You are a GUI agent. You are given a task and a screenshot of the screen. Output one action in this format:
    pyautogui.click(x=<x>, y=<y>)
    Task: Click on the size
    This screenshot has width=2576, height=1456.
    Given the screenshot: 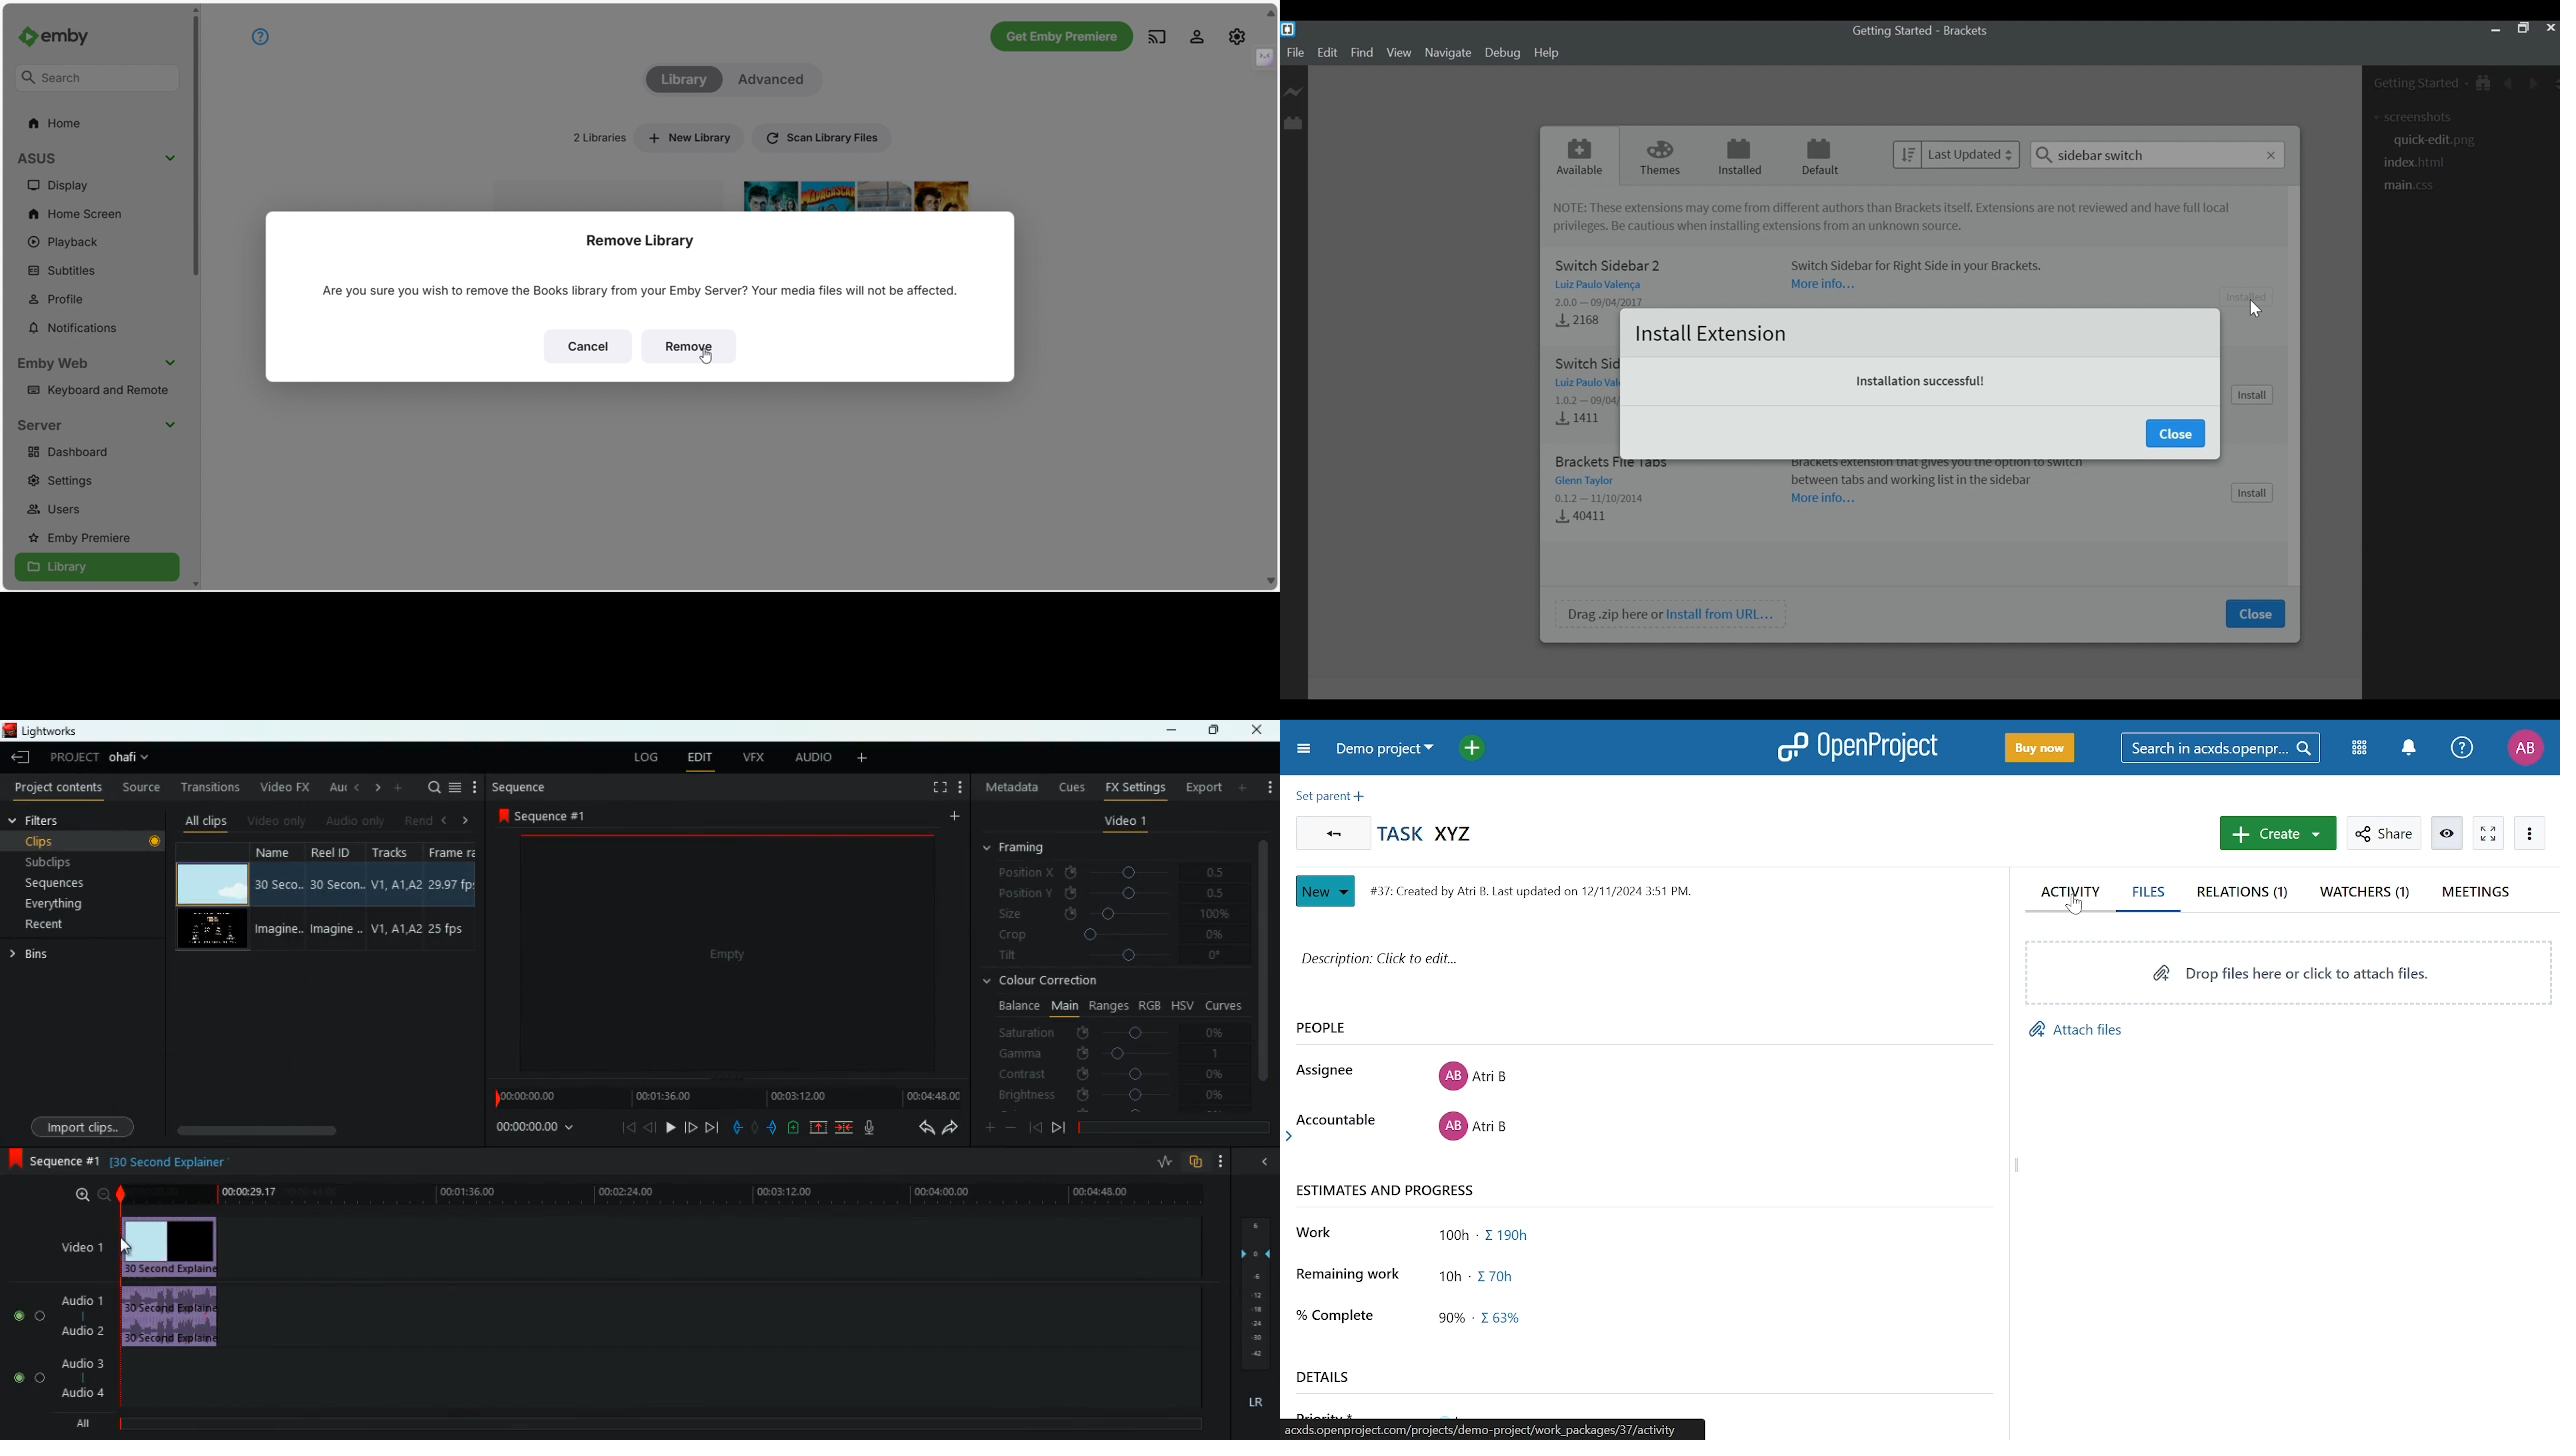 What is the action you would take?
    pyautogui.click(x=1111, y=914)
    